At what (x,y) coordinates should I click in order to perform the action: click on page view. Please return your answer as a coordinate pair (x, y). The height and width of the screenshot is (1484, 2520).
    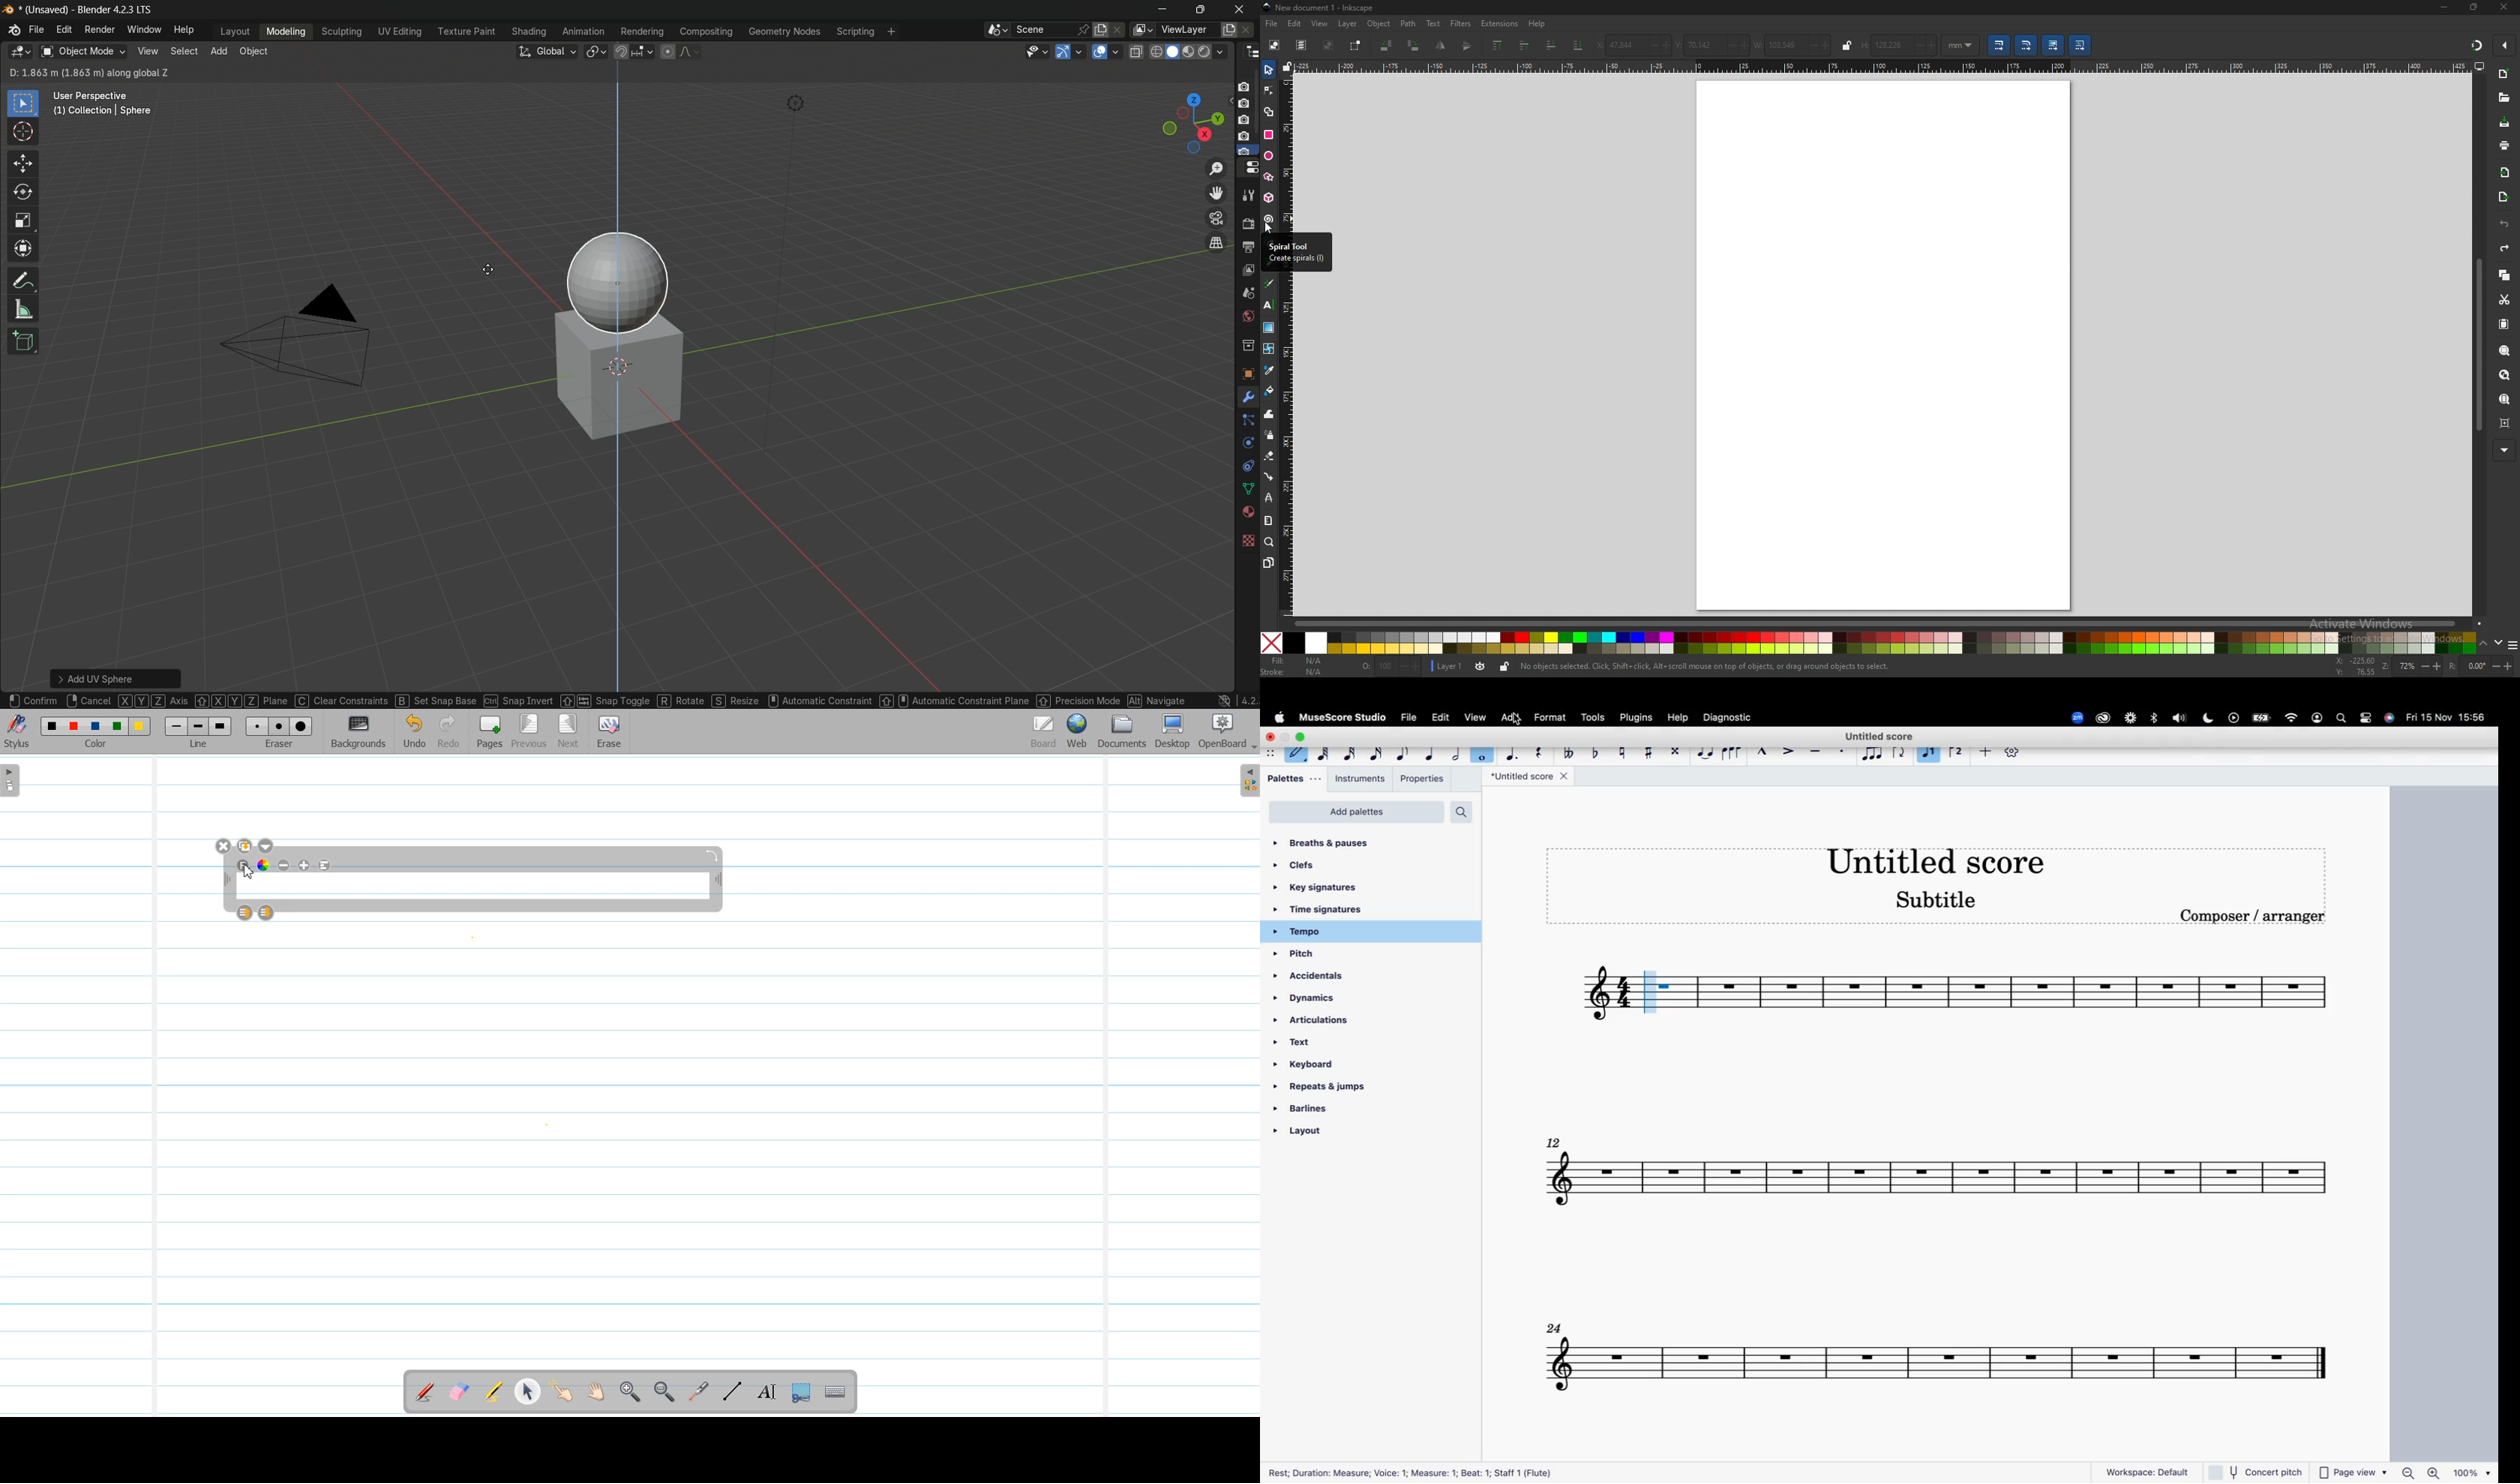
    Looking at the image, I should click on (2355, 1471).